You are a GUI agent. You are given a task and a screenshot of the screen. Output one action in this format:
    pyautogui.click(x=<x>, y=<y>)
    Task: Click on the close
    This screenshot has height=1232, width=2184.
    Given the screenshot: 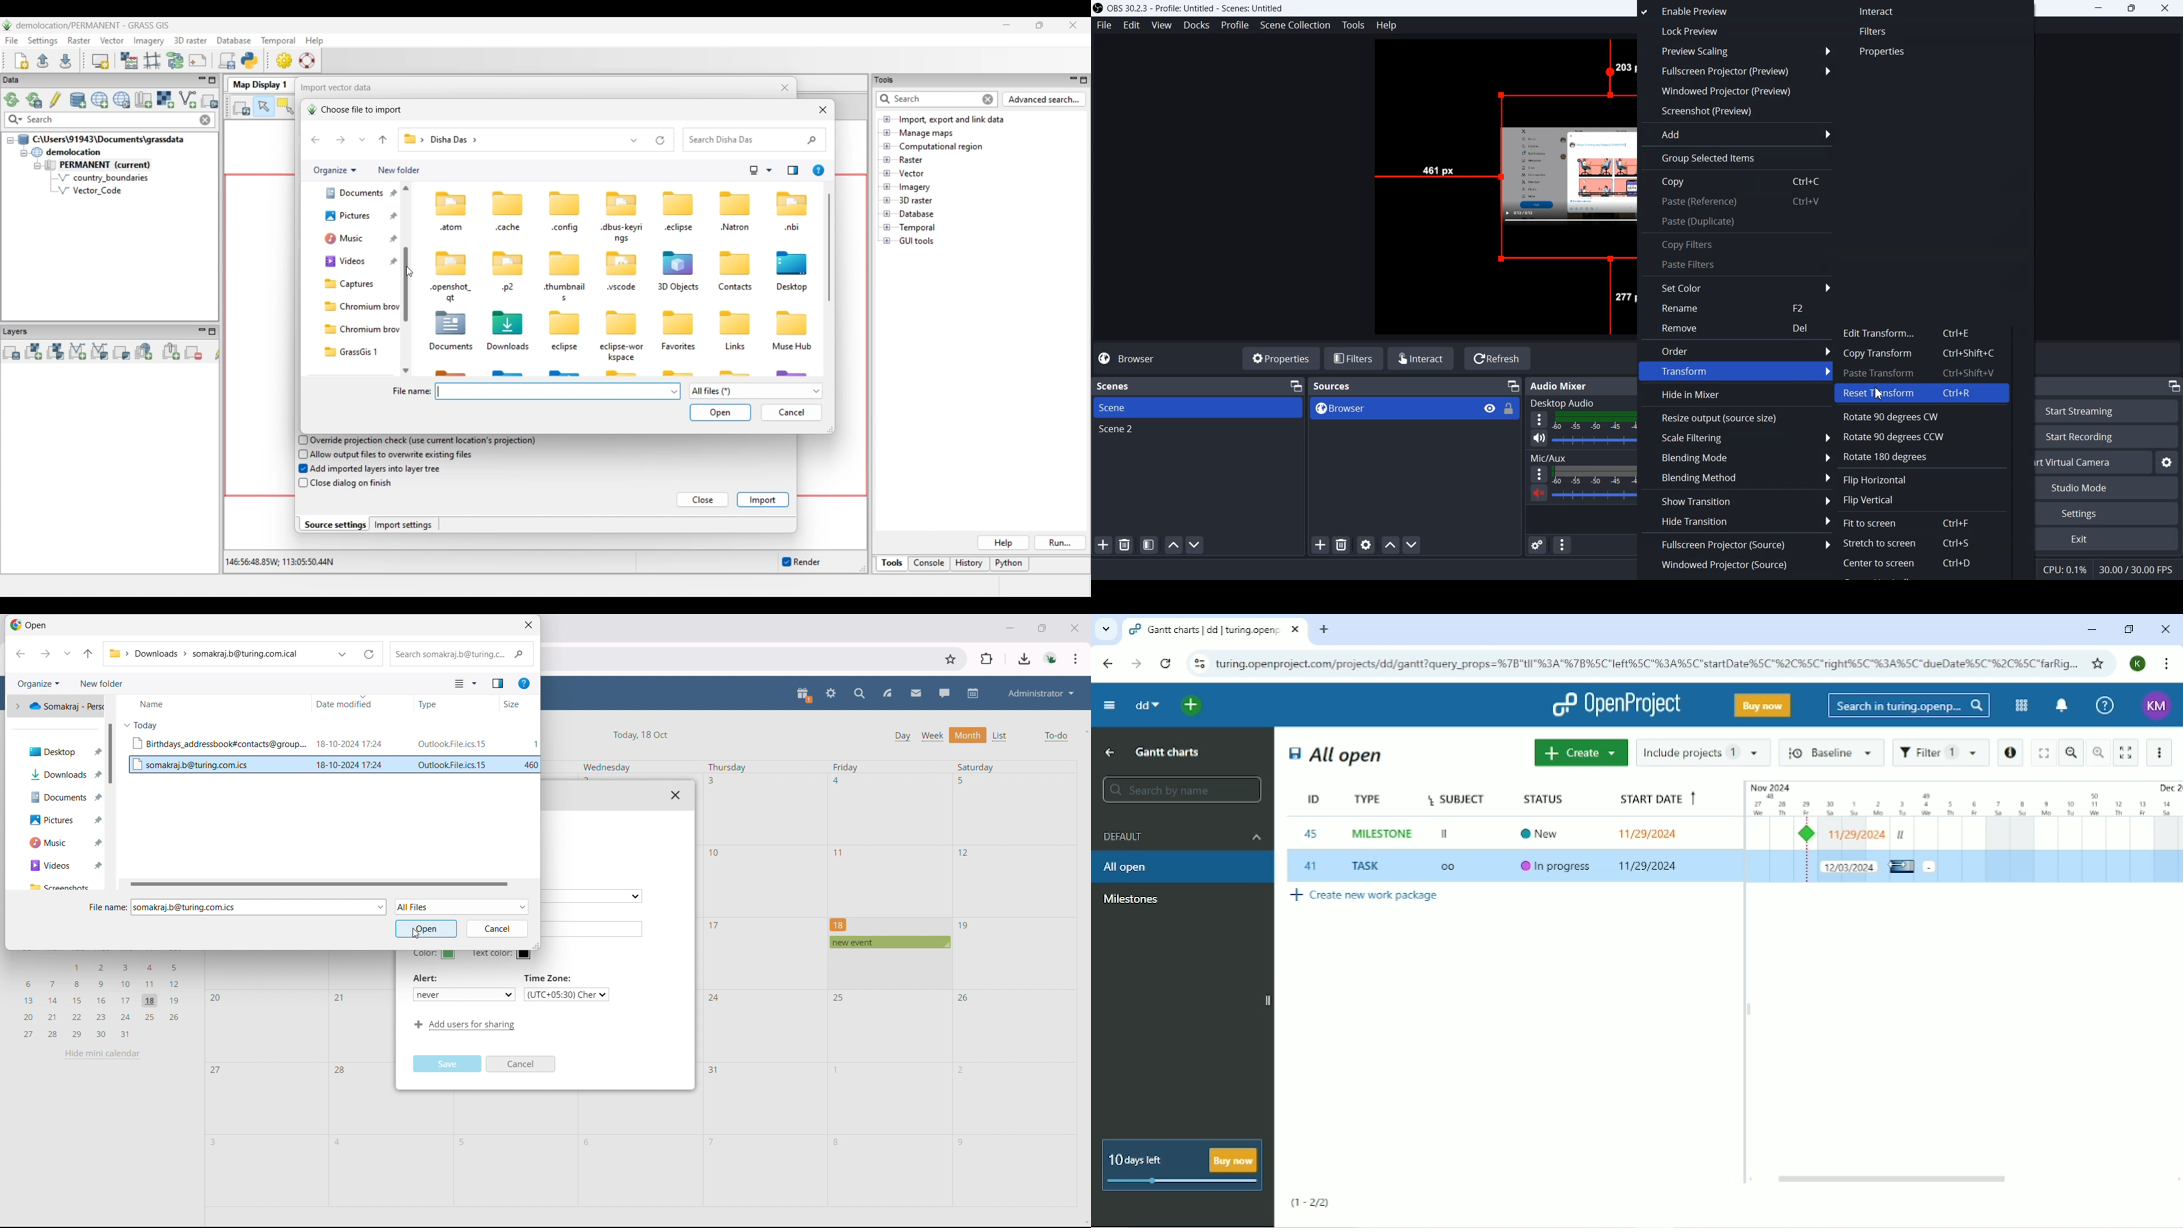 What is the action you would take?
    pyautogui.click(x=529, y=625)
    